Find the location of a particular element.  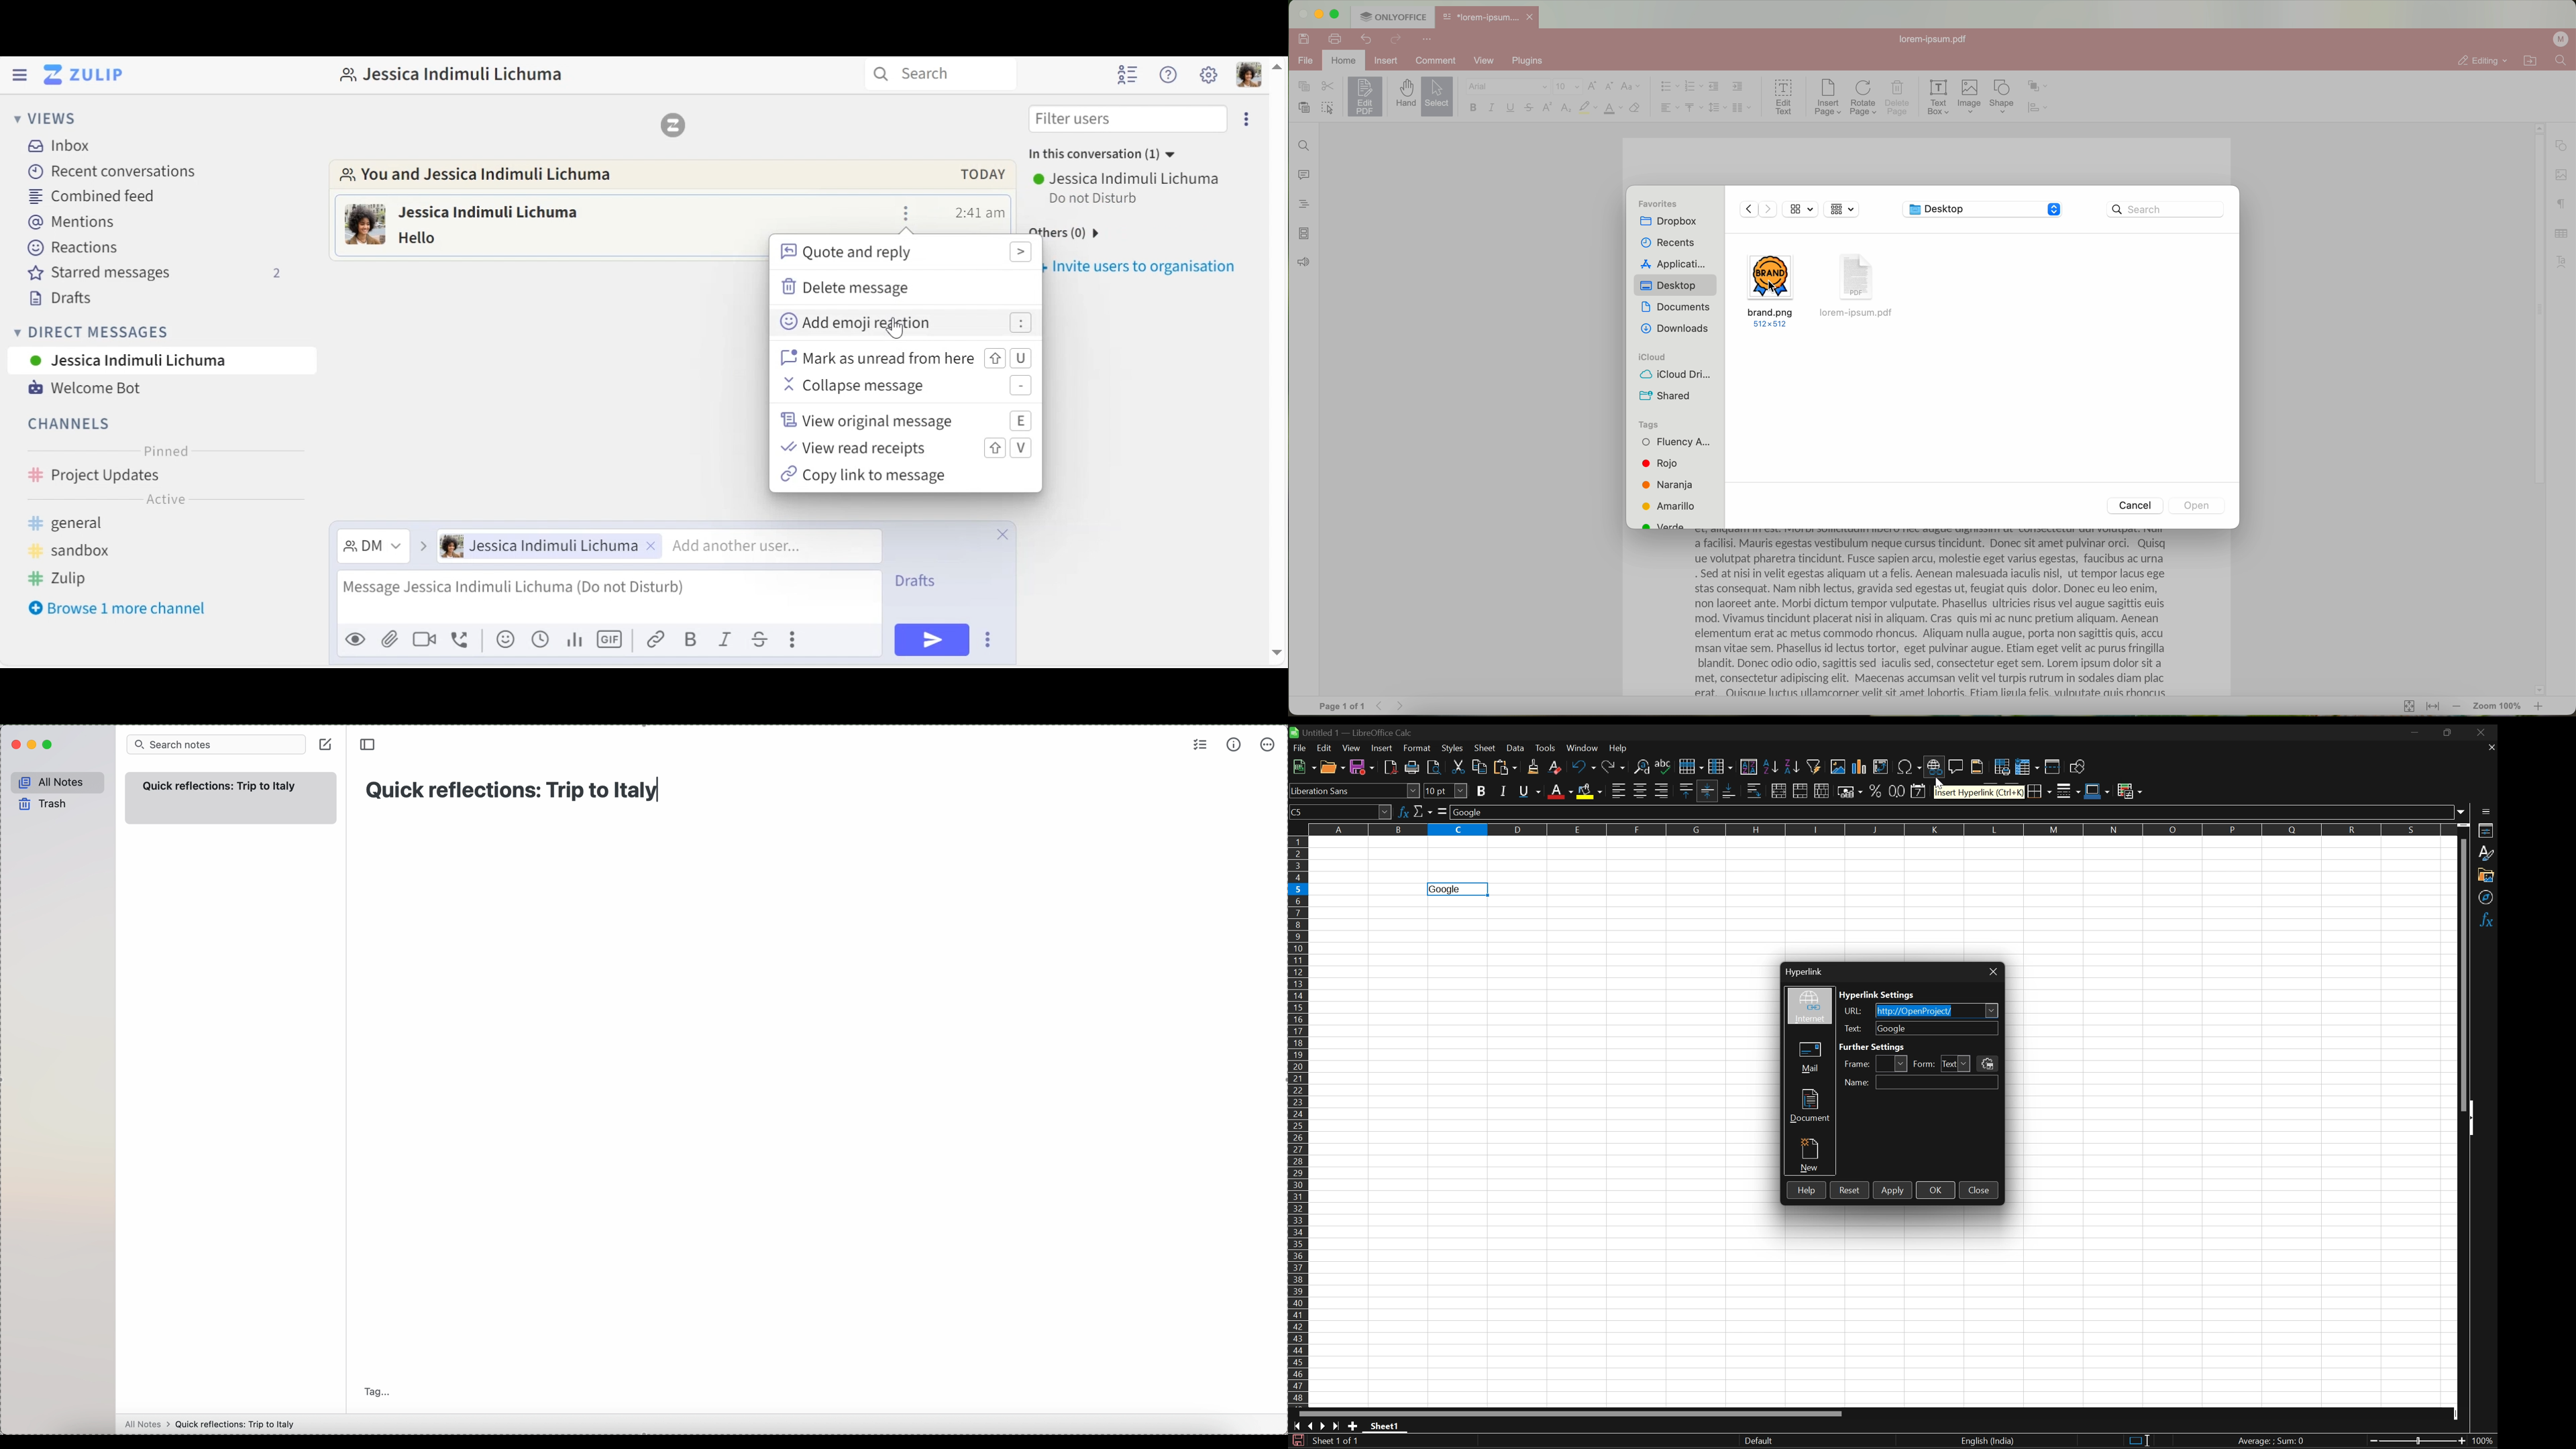

Merge cells is located at coordinates (1802, 791).